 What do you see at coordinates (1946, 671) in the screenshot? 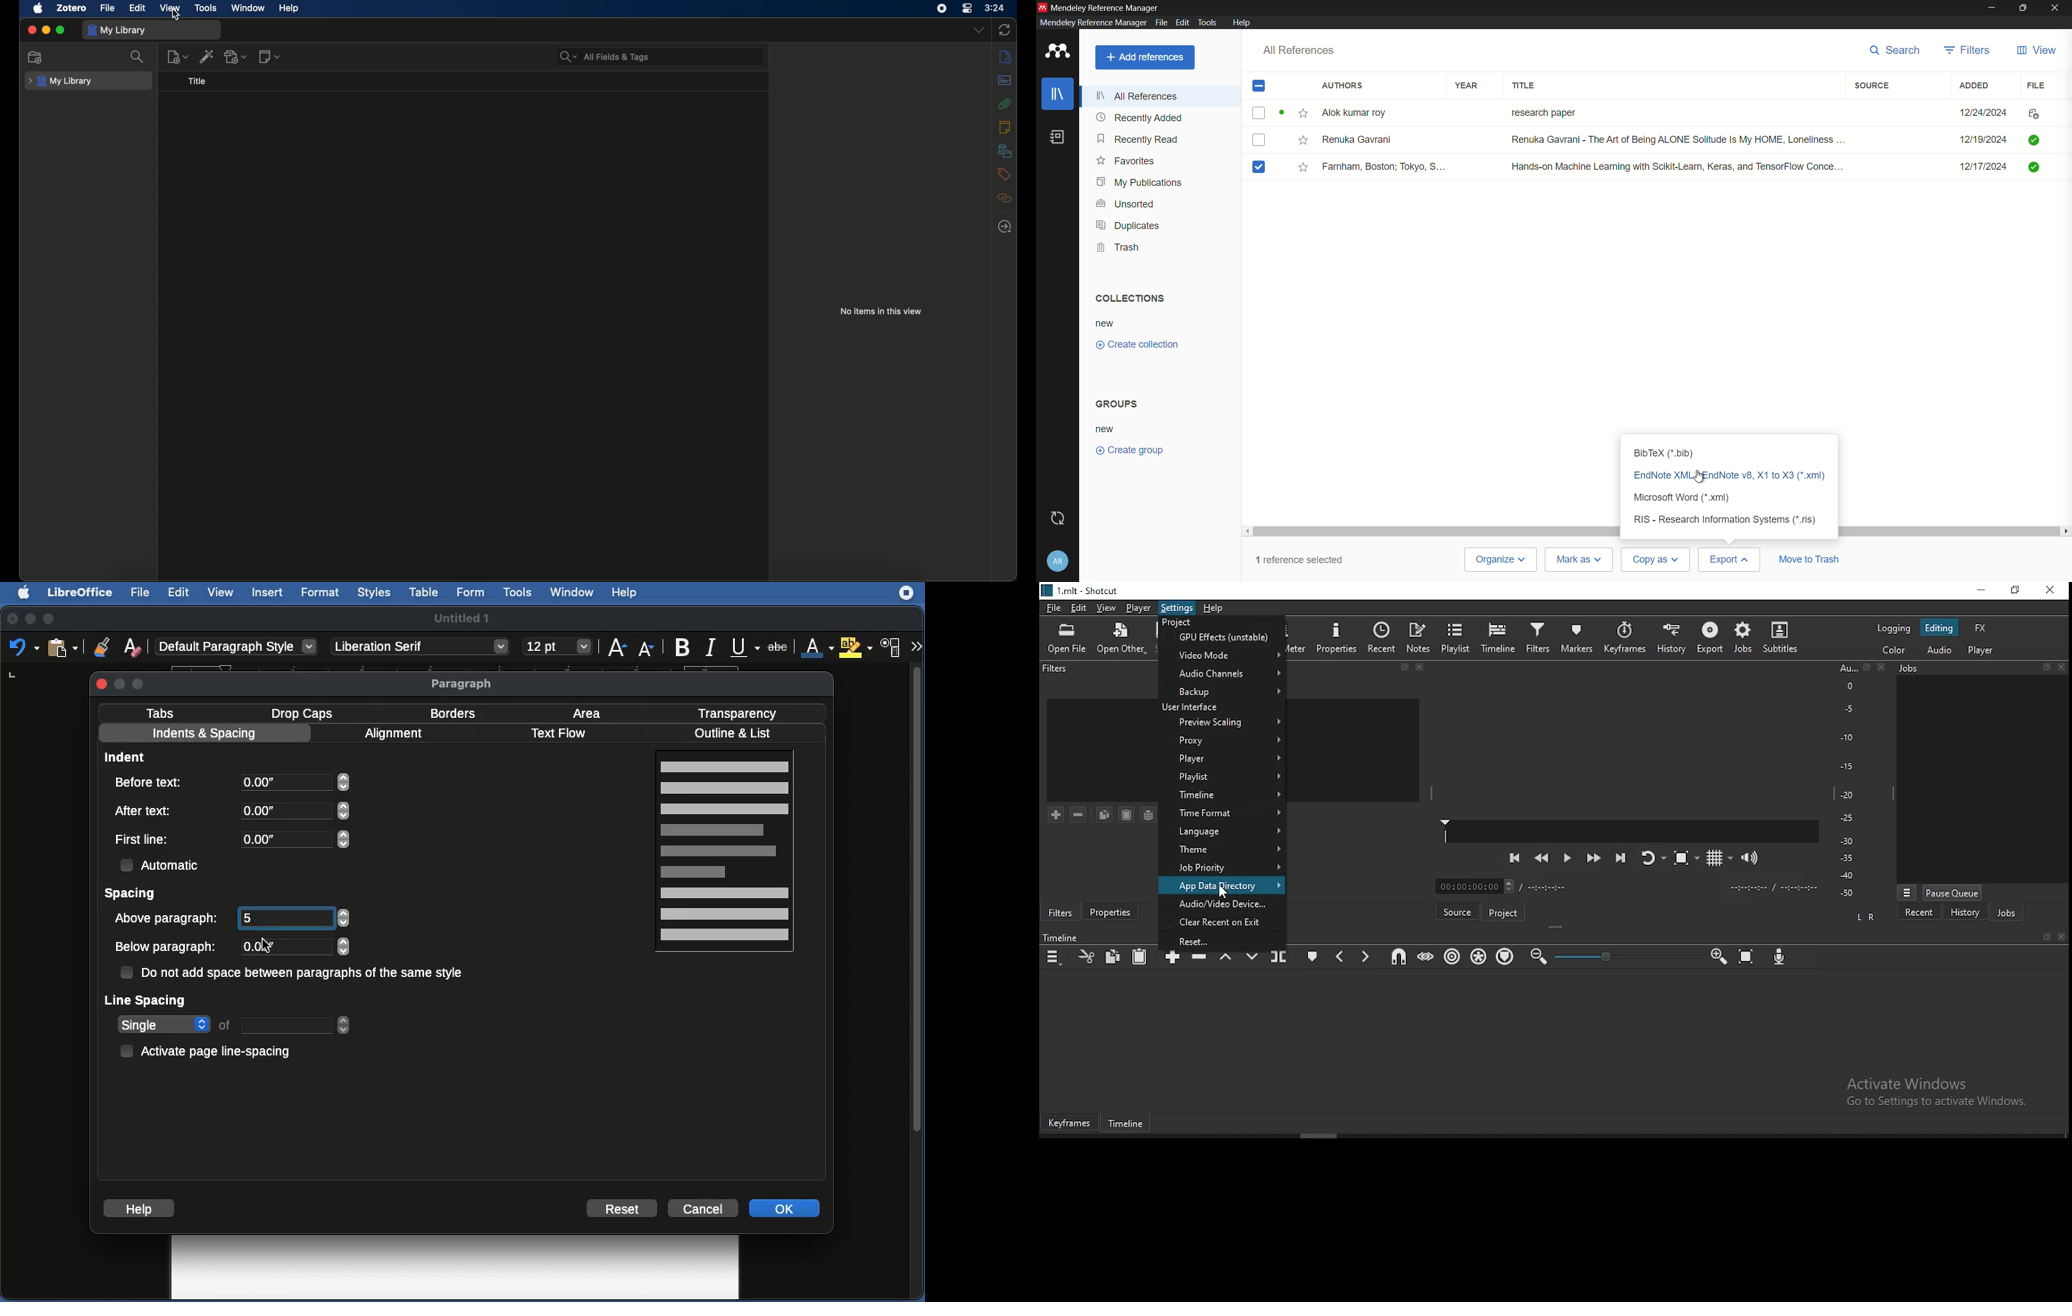
I see `Jobs` at bounding box center [1946, 671].